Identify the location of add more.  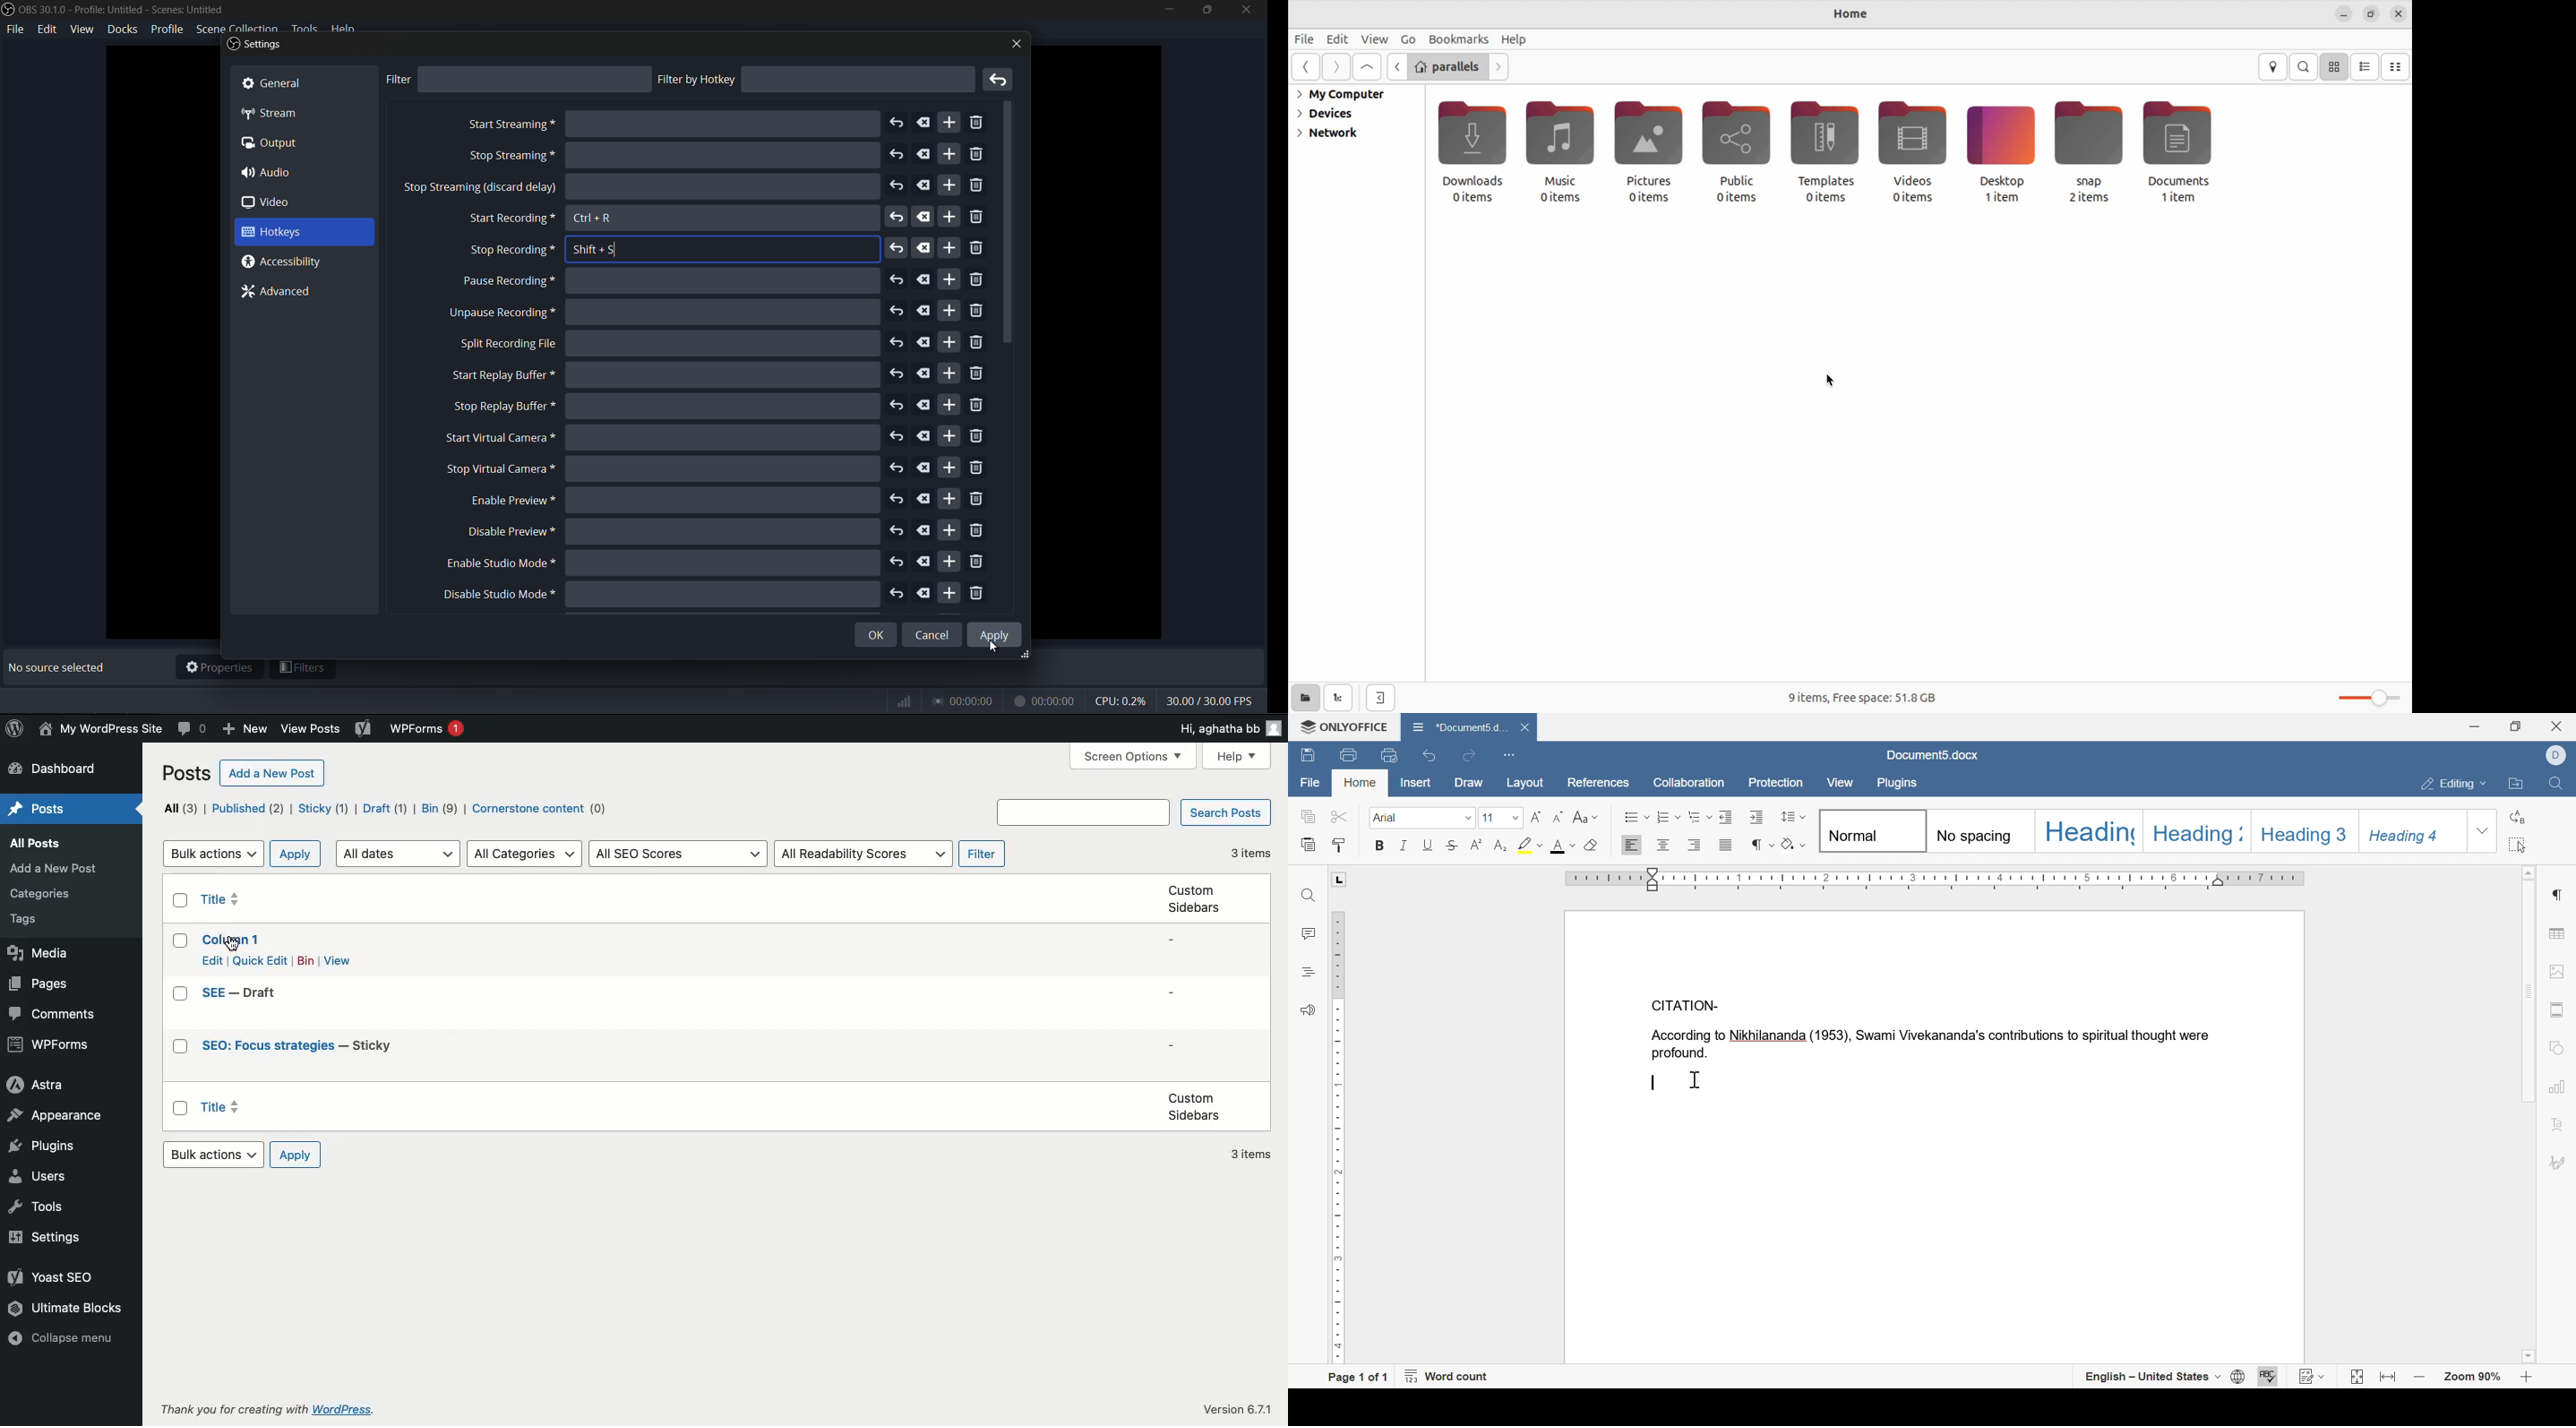
(949, 310).